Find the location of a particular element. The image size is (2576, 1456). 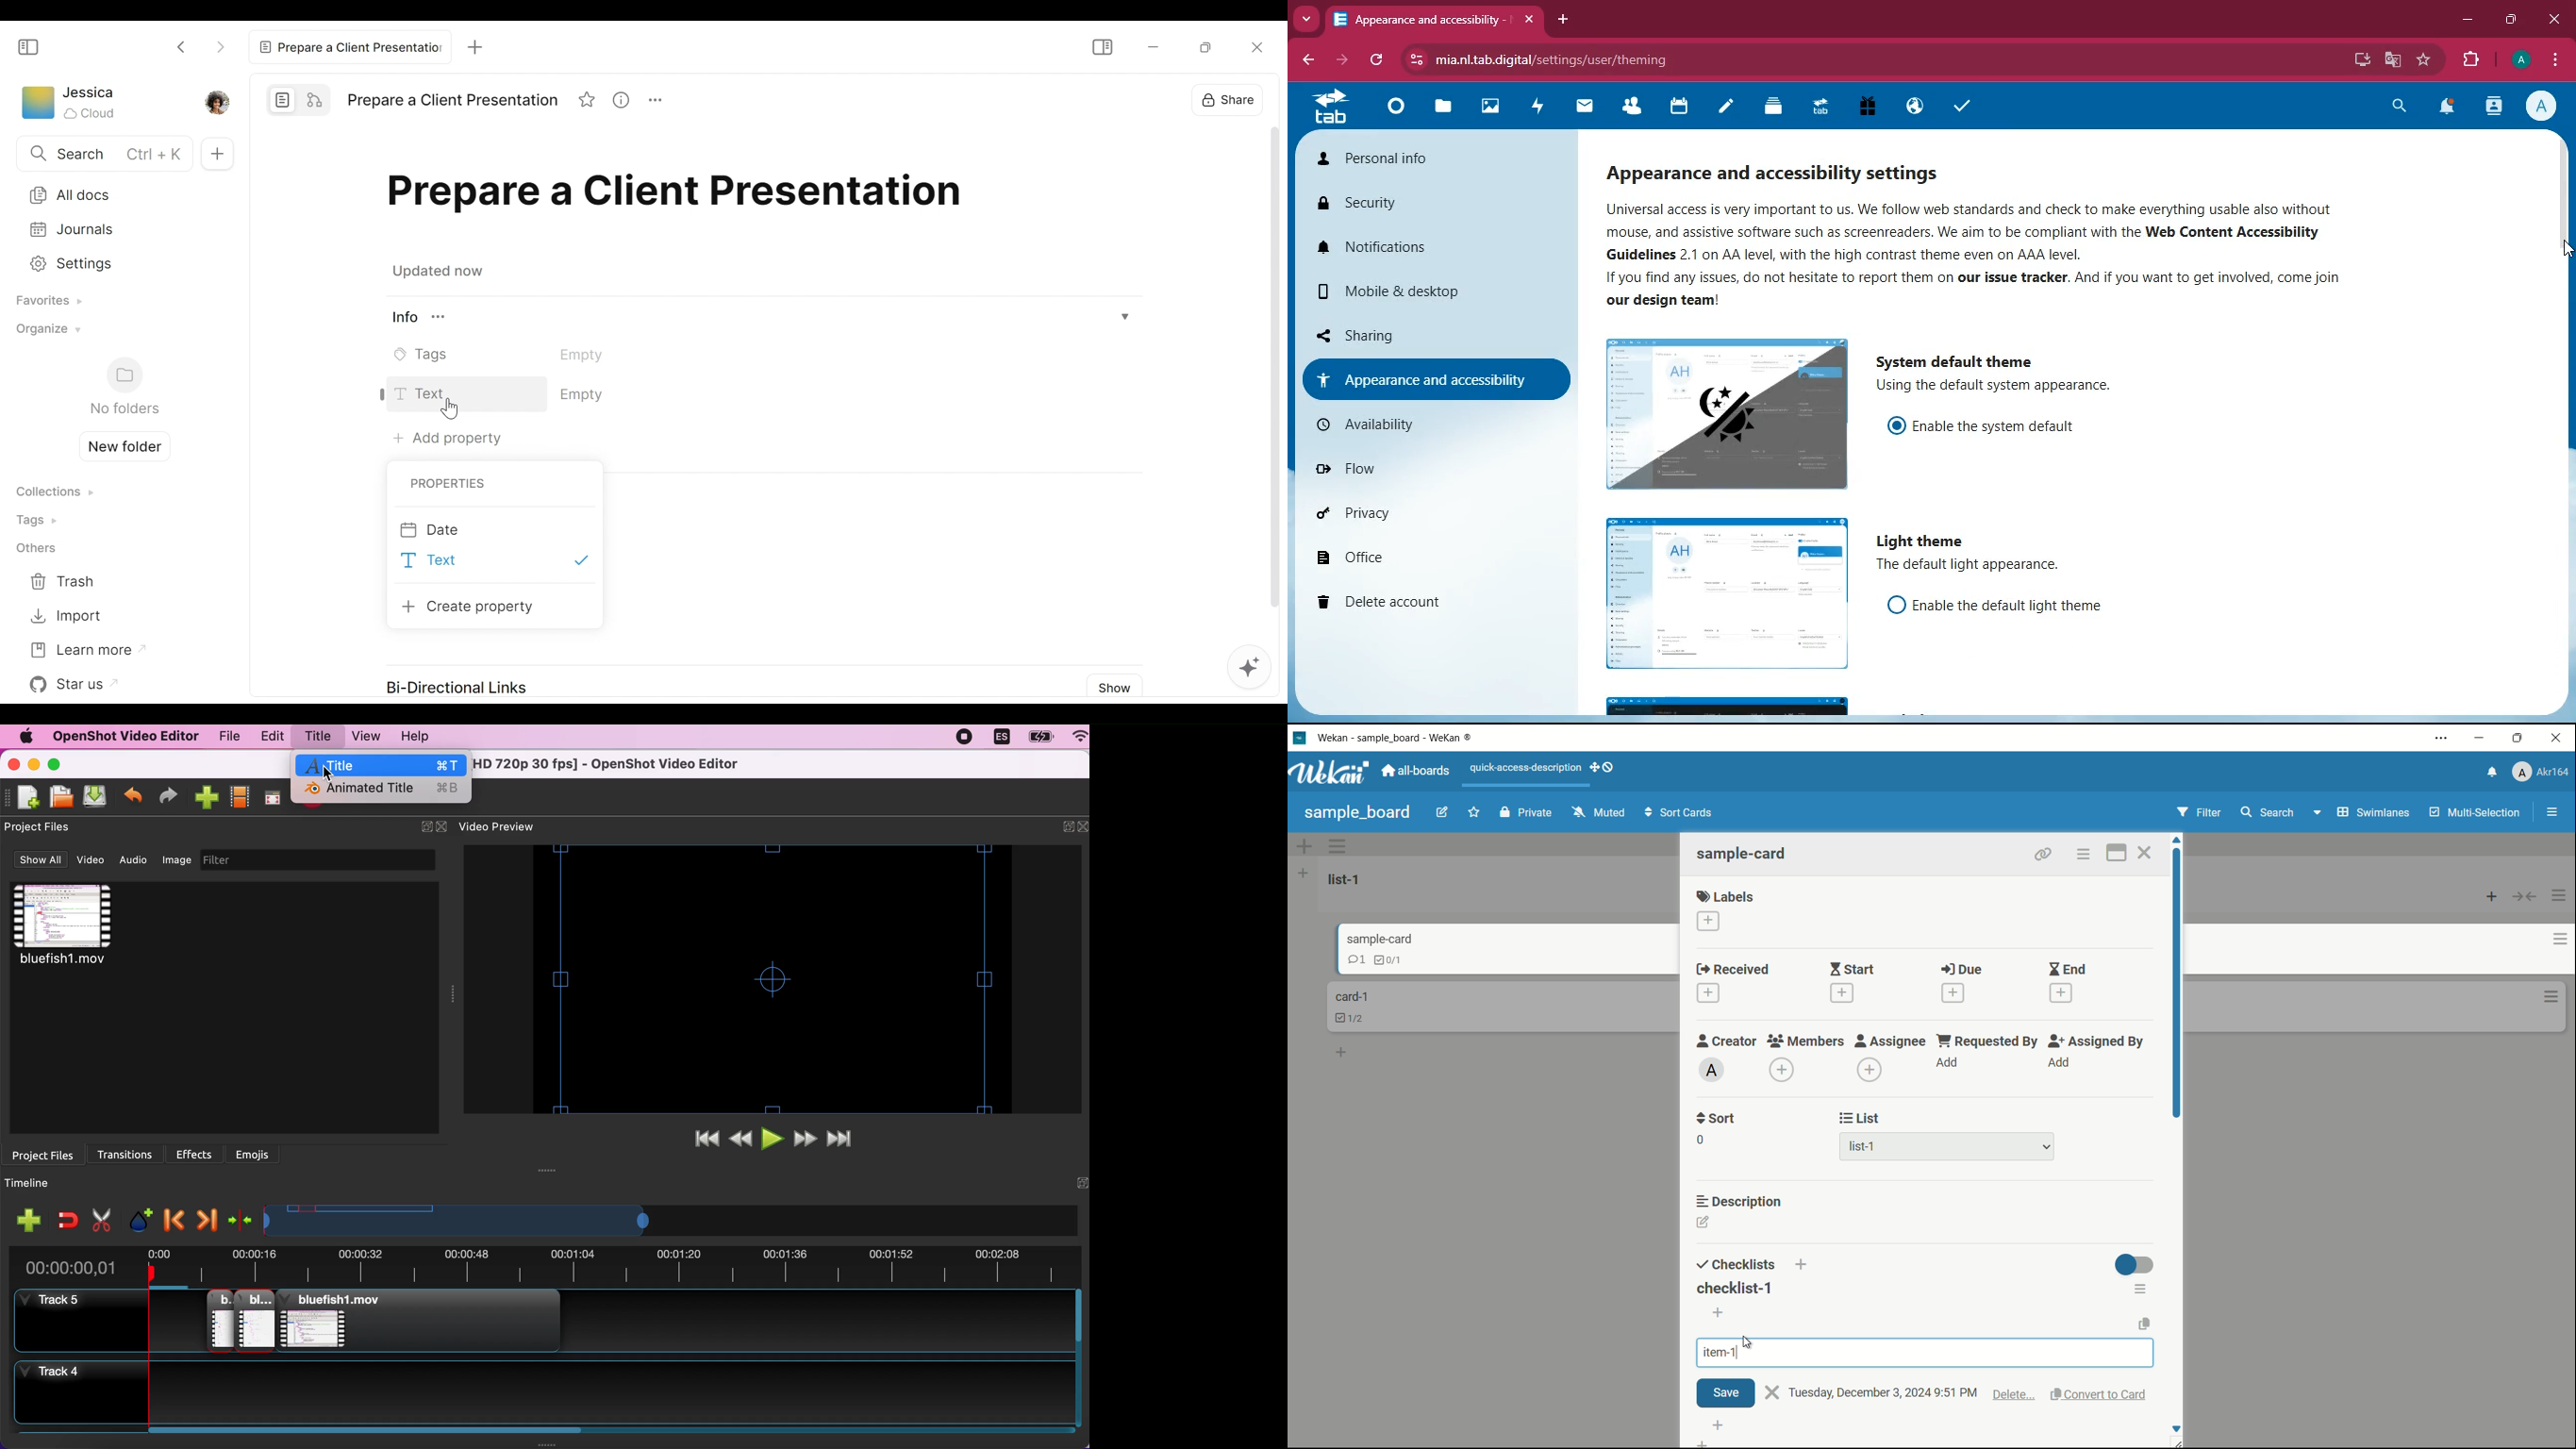

card name is located at coordinates (1743, 853).